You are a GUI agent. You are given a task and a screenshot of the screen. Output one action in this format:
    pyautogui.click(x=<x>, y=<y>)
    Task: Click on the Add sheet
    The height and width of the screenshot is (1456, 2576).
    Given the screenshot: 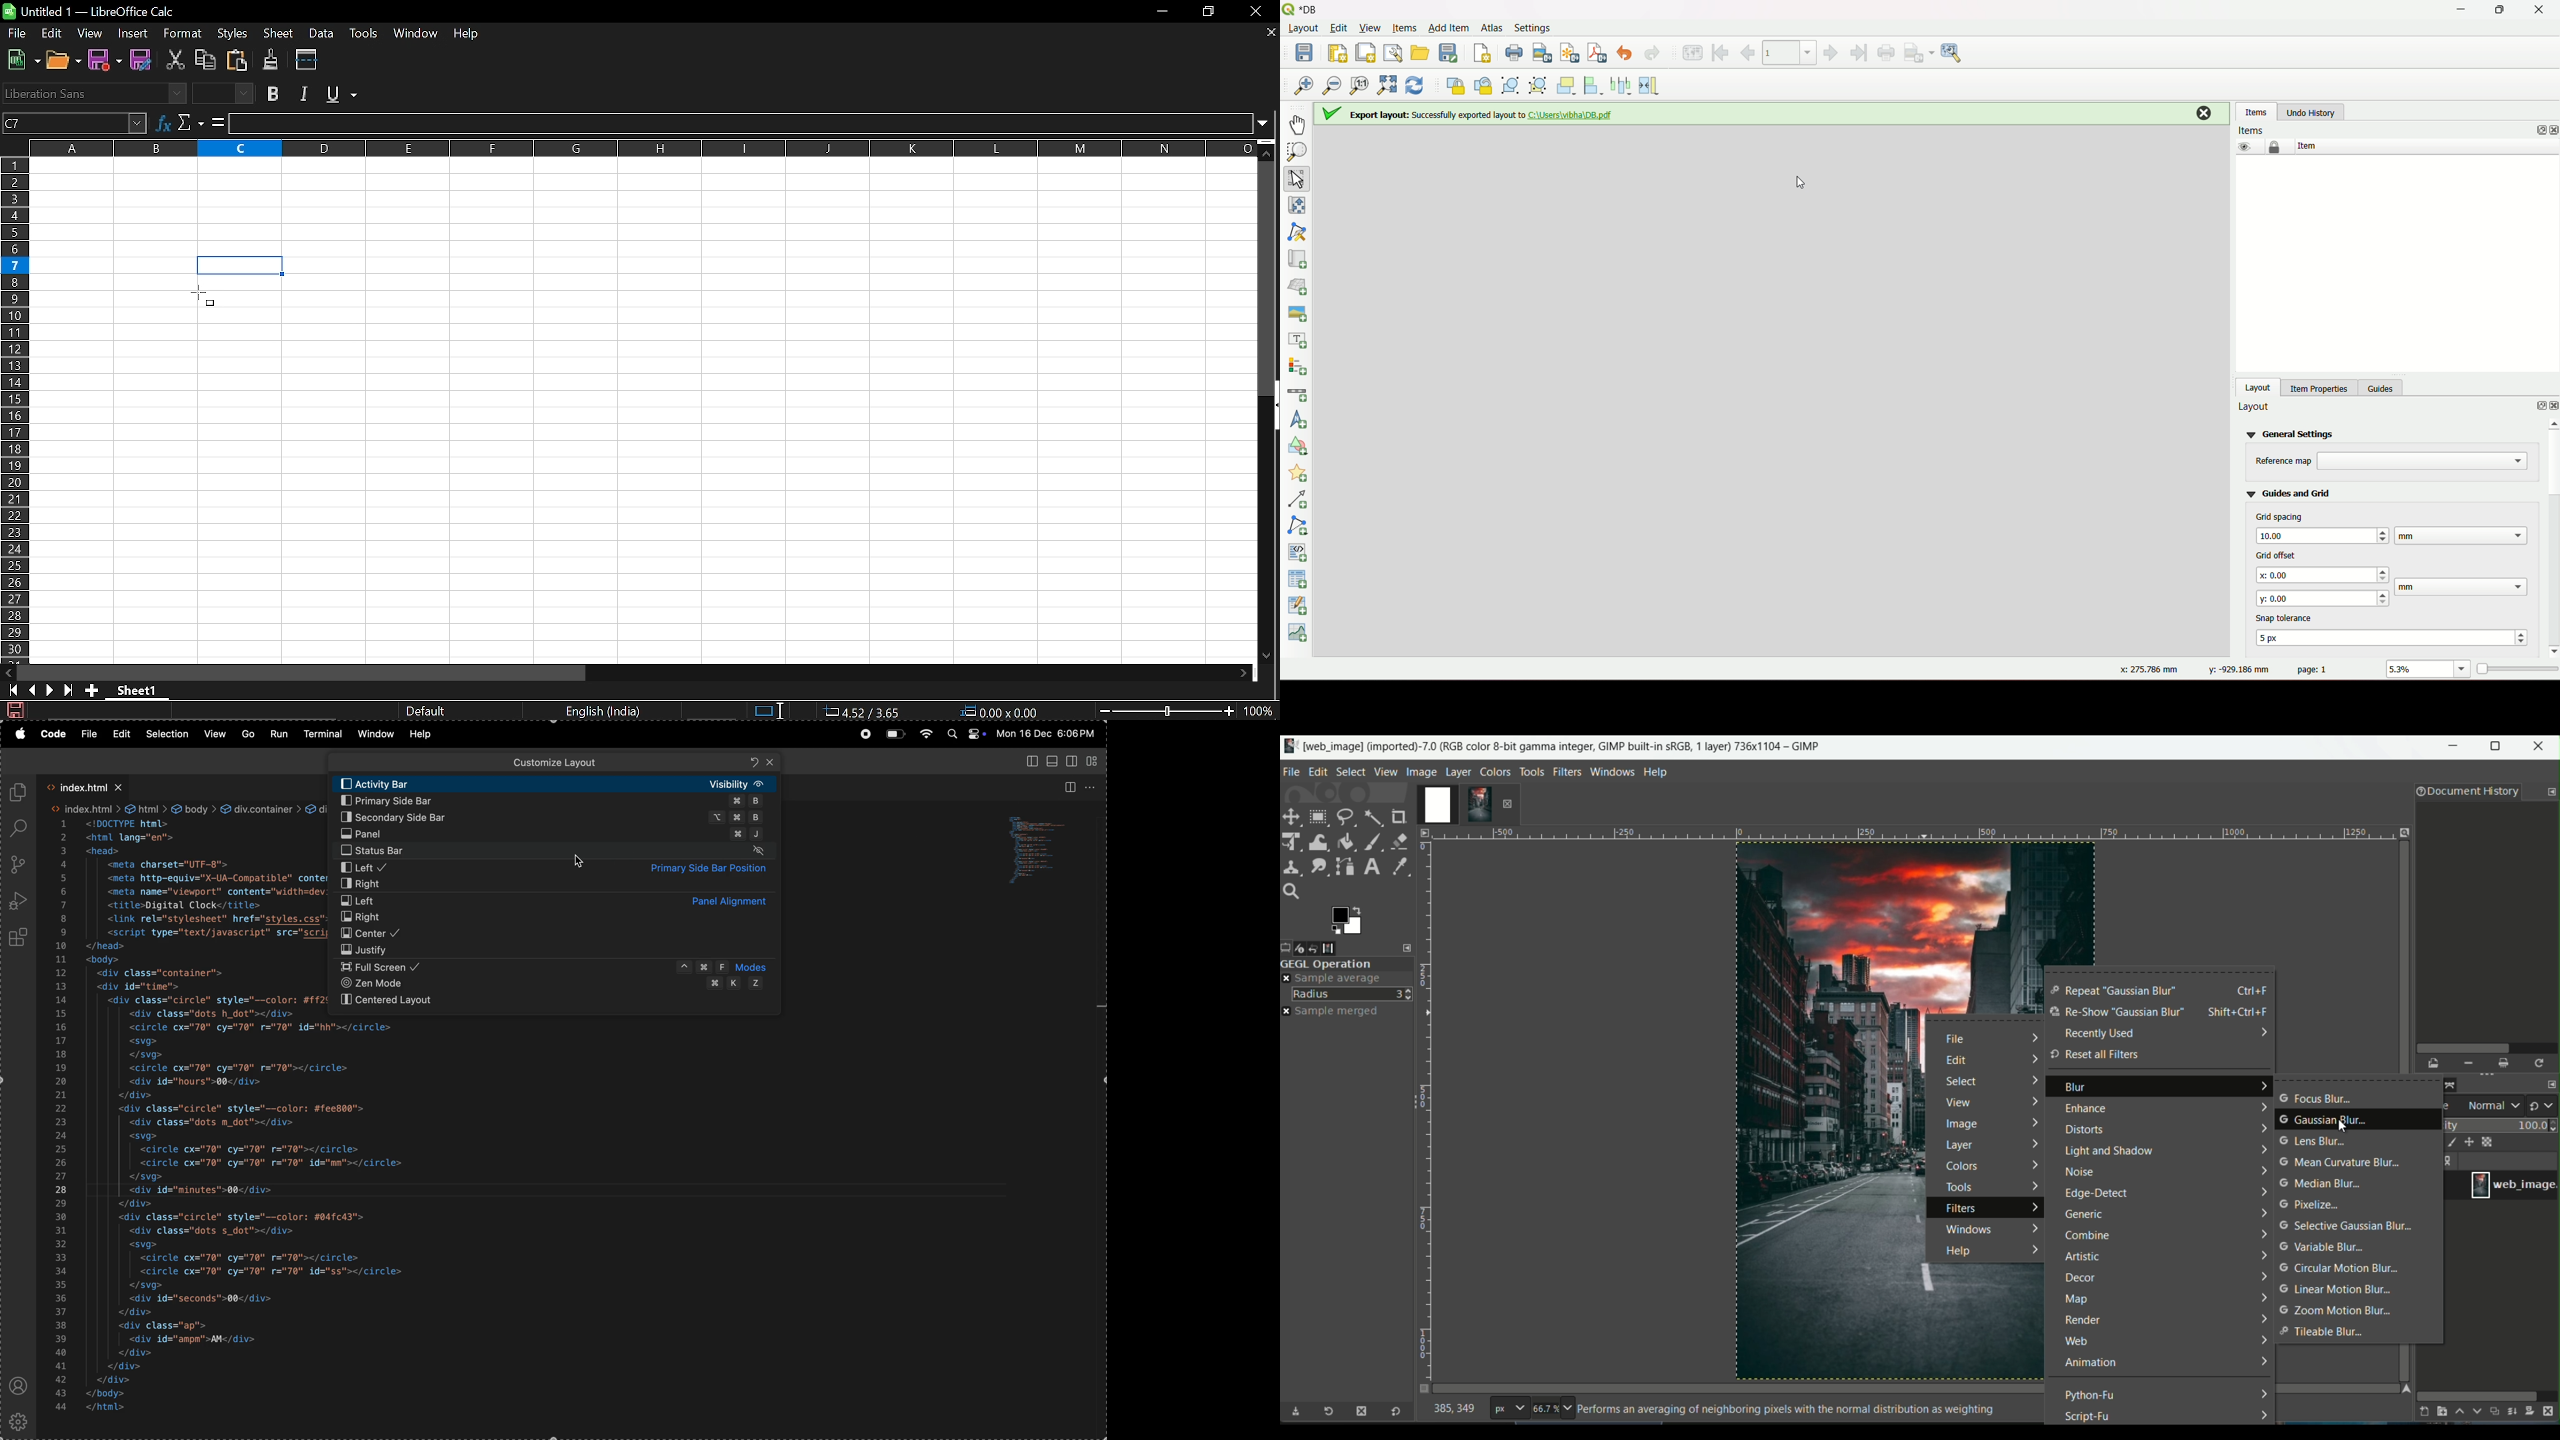 What is the action you would take?
    pyautogui.click(x=91, y=690)
    